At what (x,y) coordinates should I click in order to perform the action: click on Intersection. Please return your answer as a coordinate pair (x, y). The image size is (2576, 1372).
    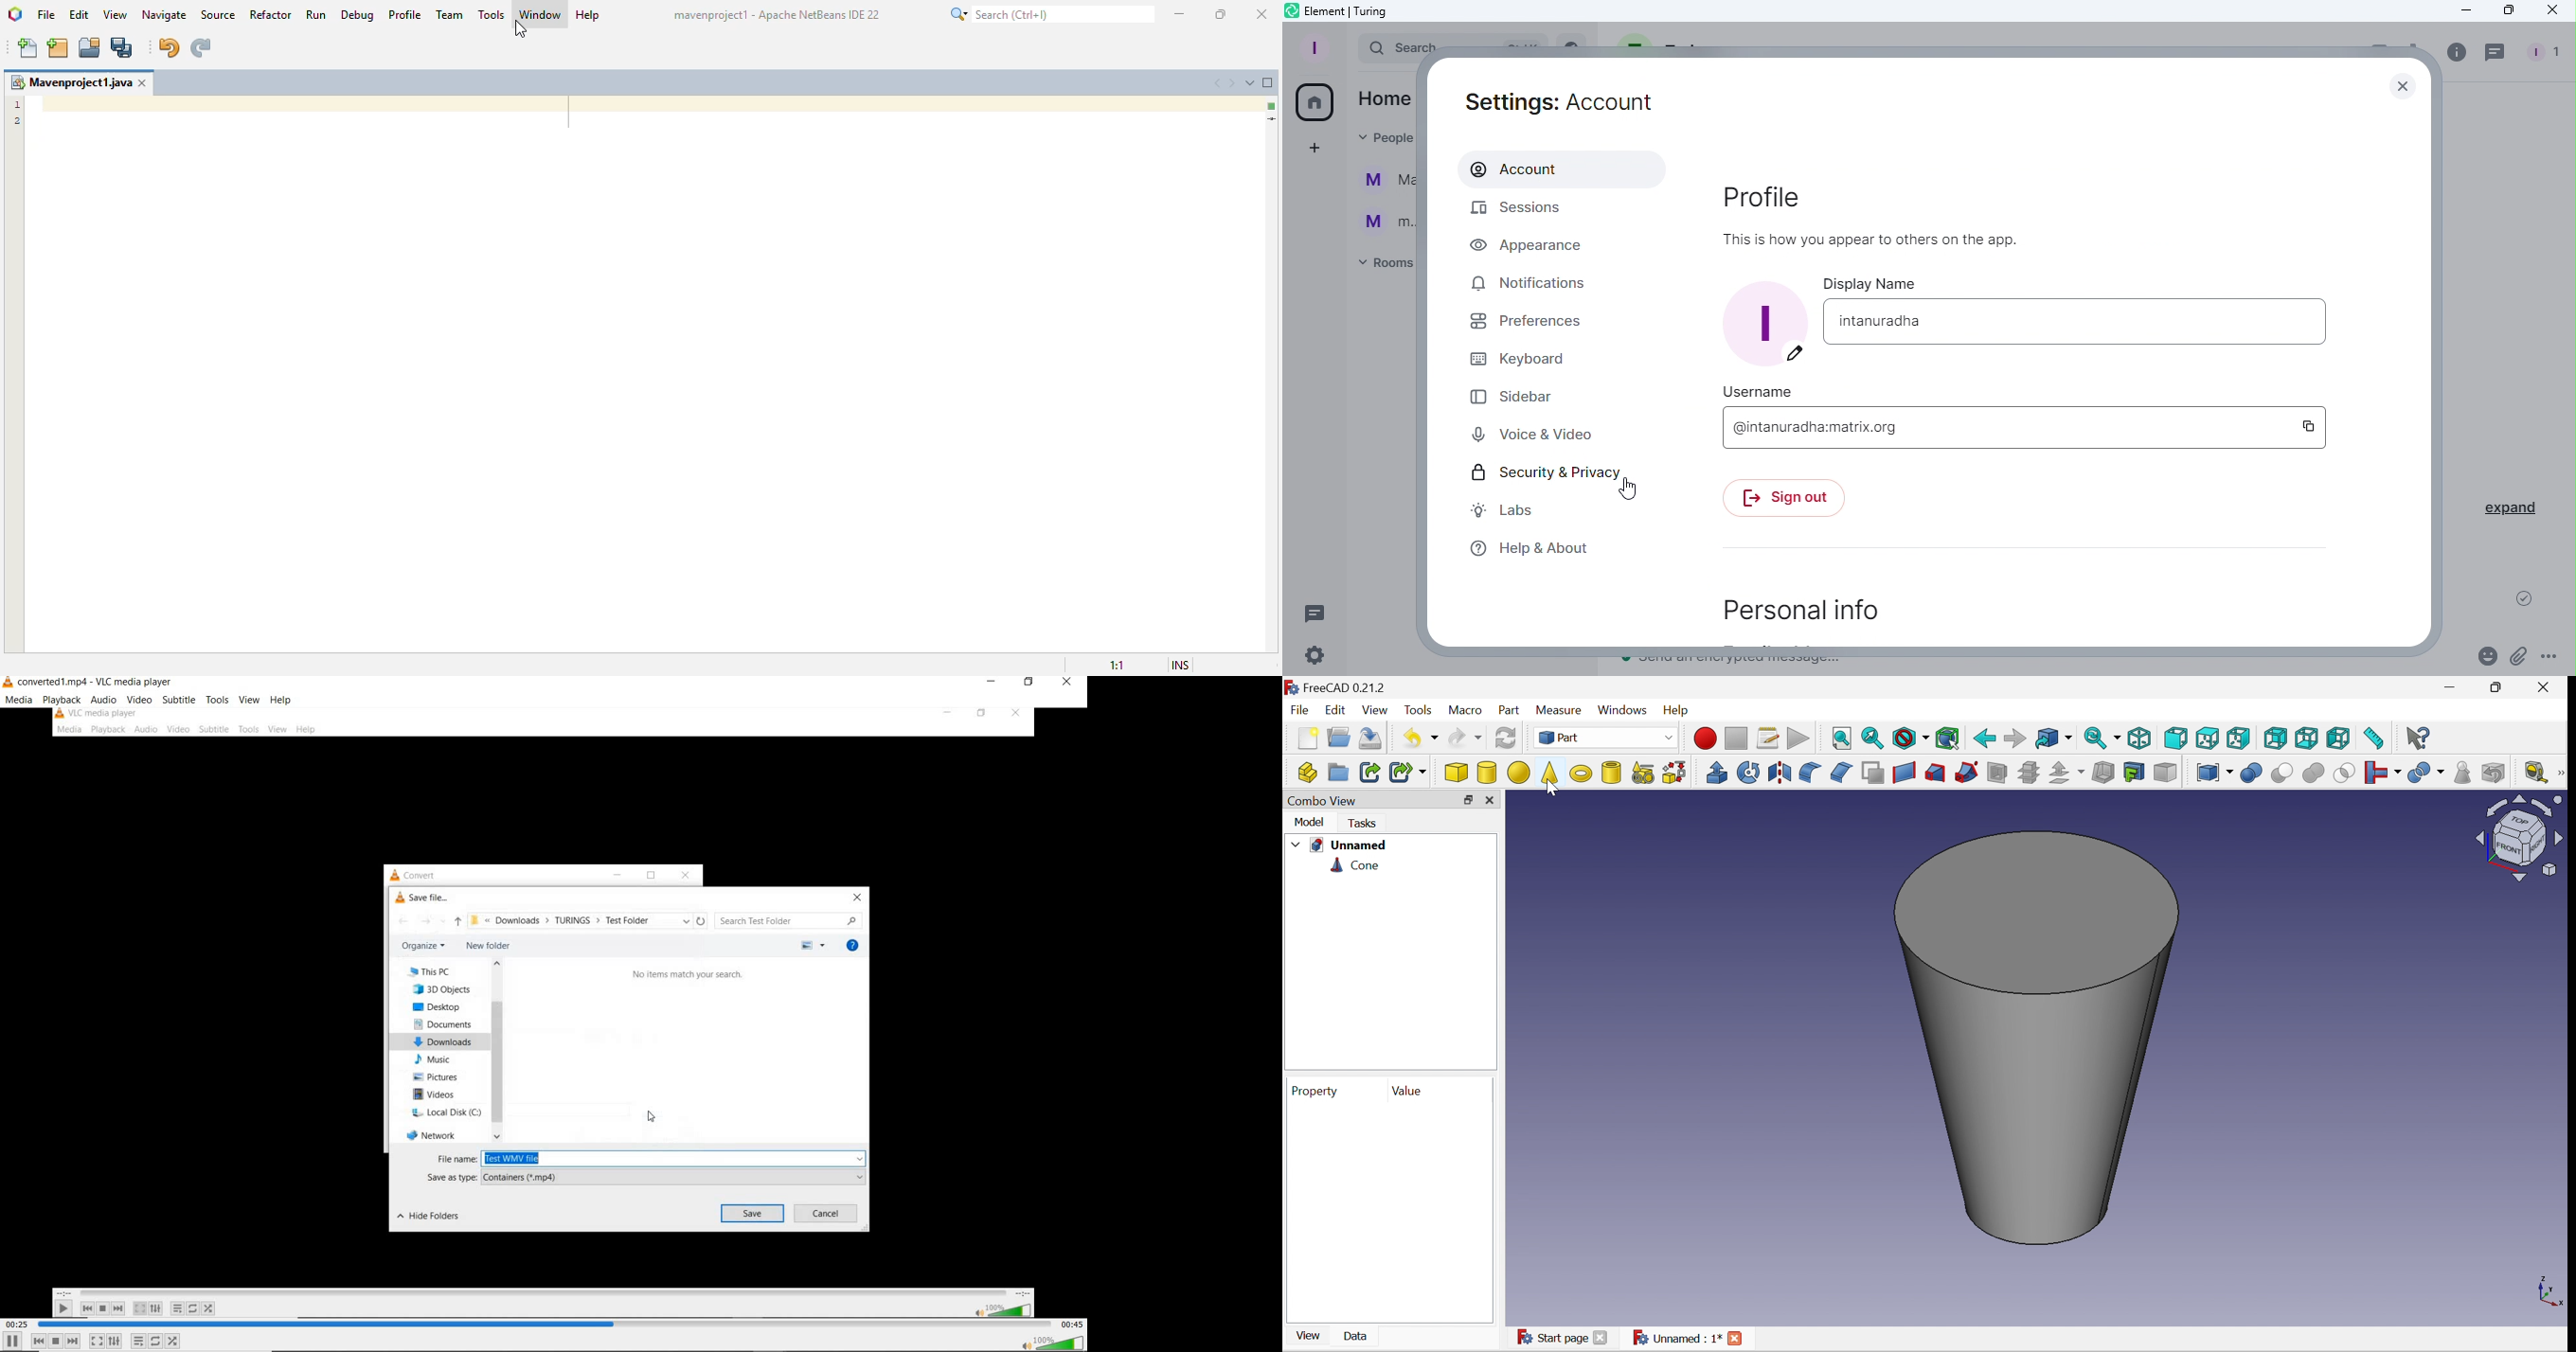
    Looking at the image, I should click on (2345, 772).